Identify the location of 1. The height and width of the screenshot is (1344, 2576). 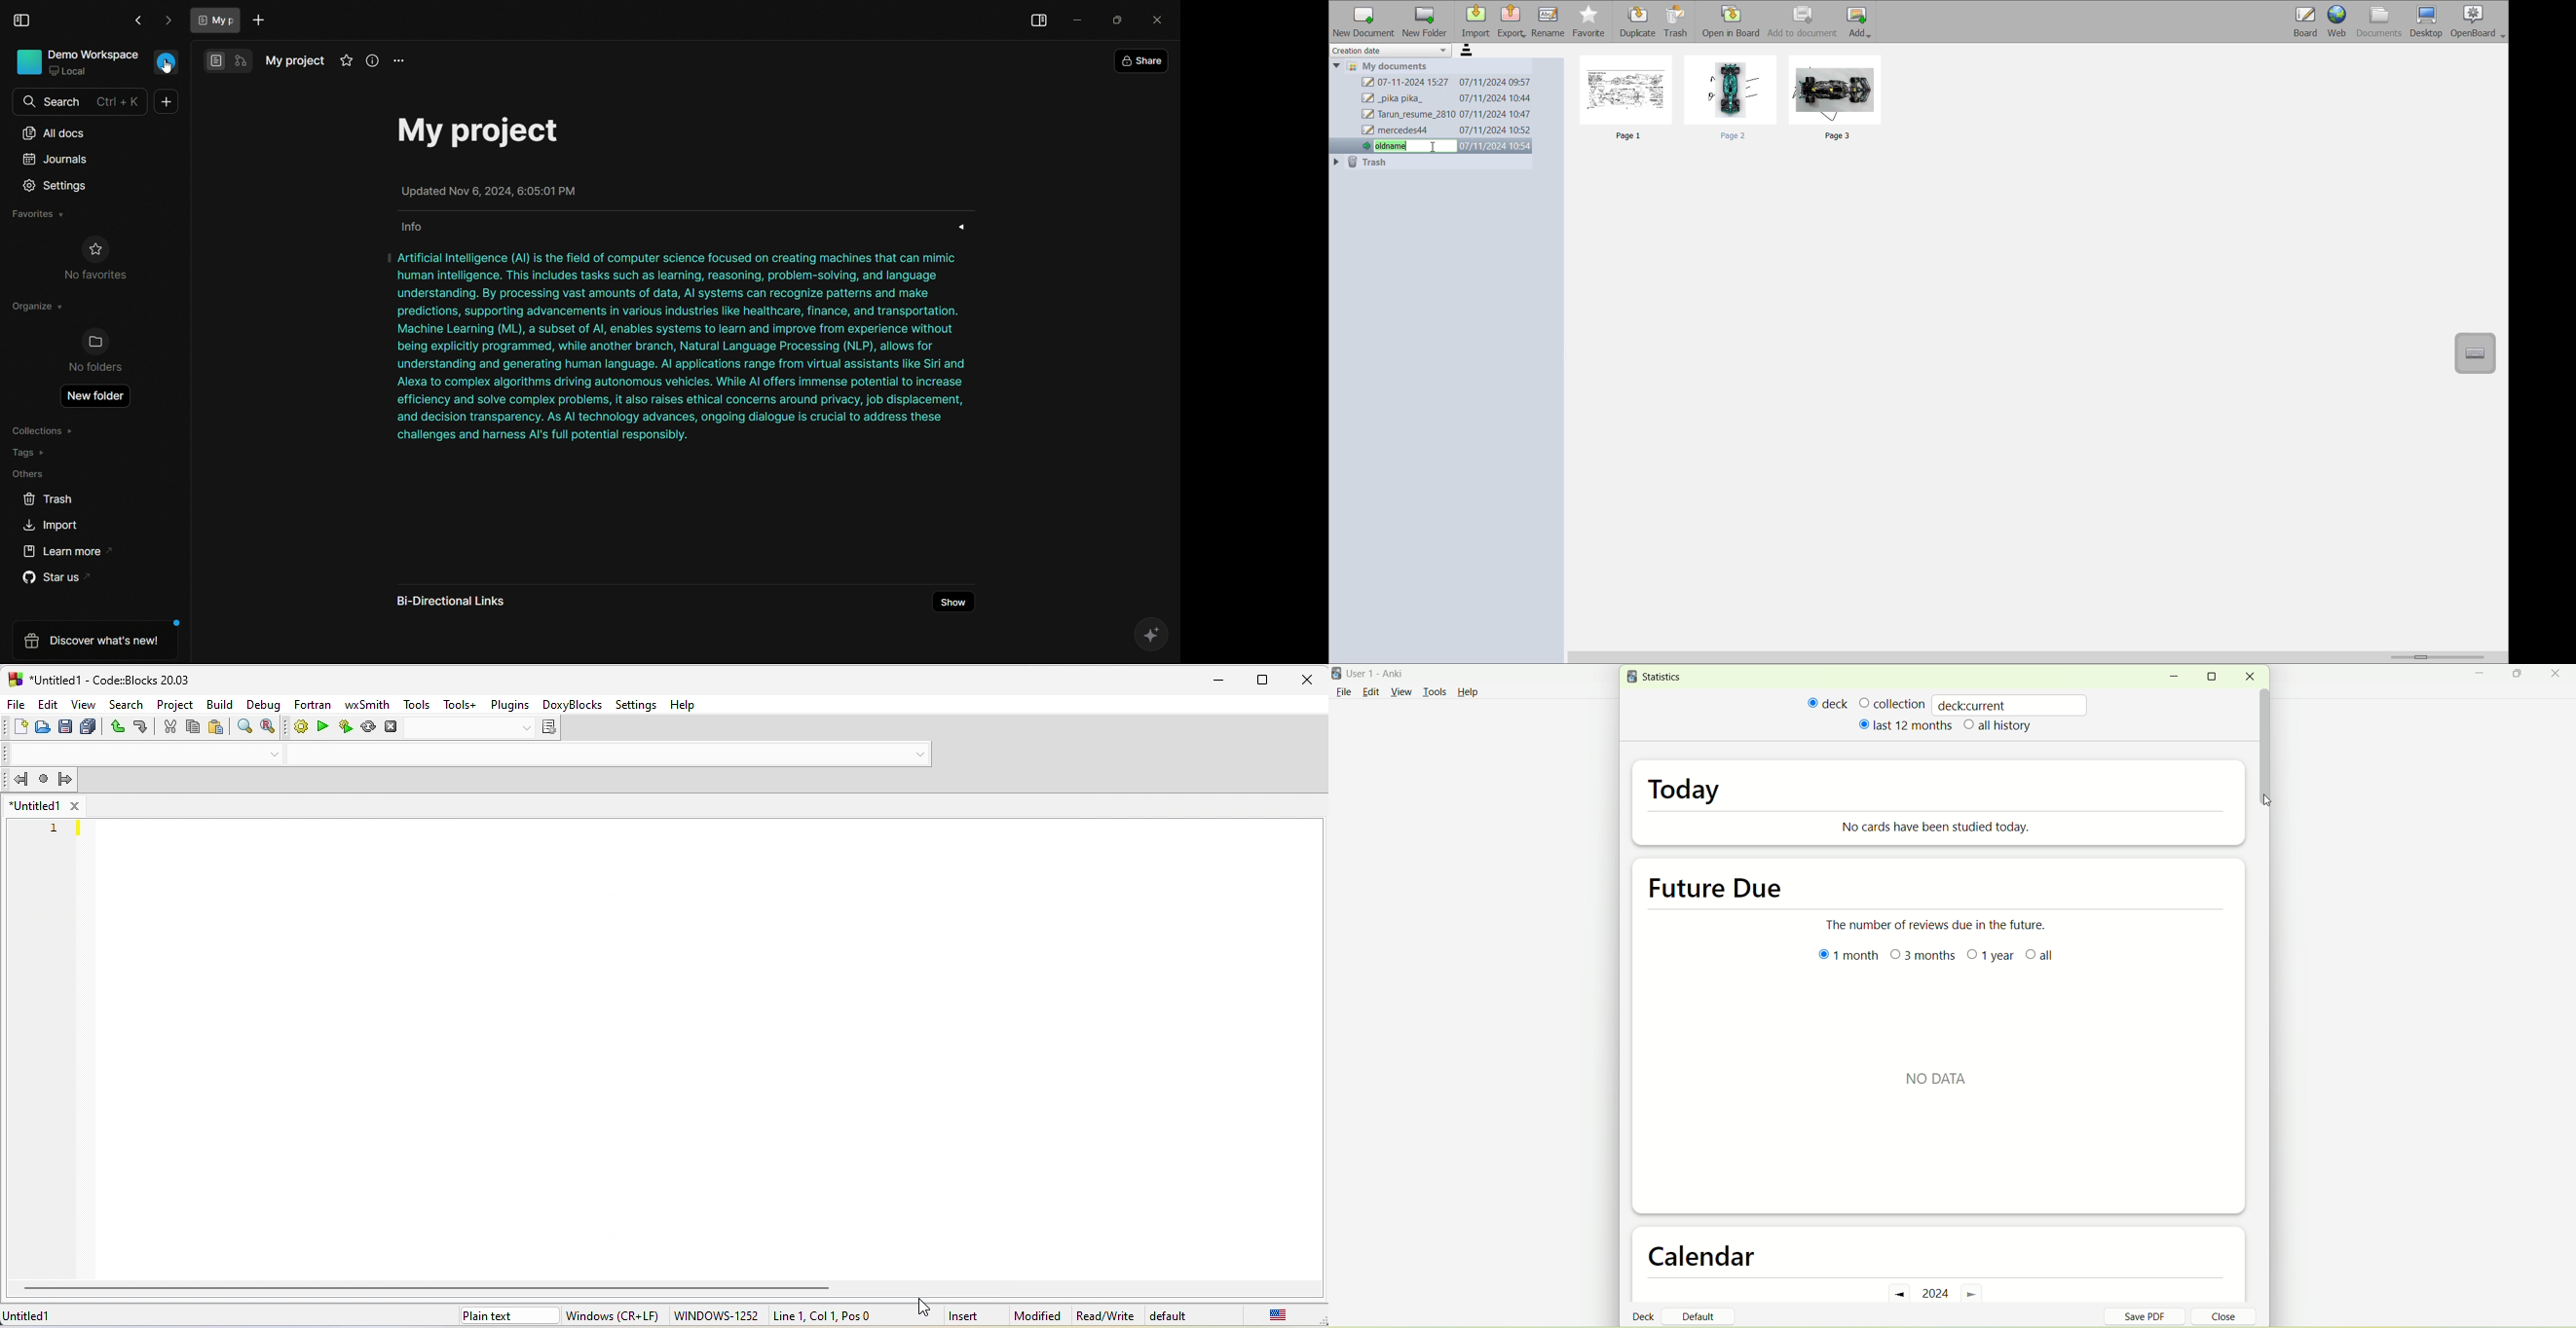
(56, 830).